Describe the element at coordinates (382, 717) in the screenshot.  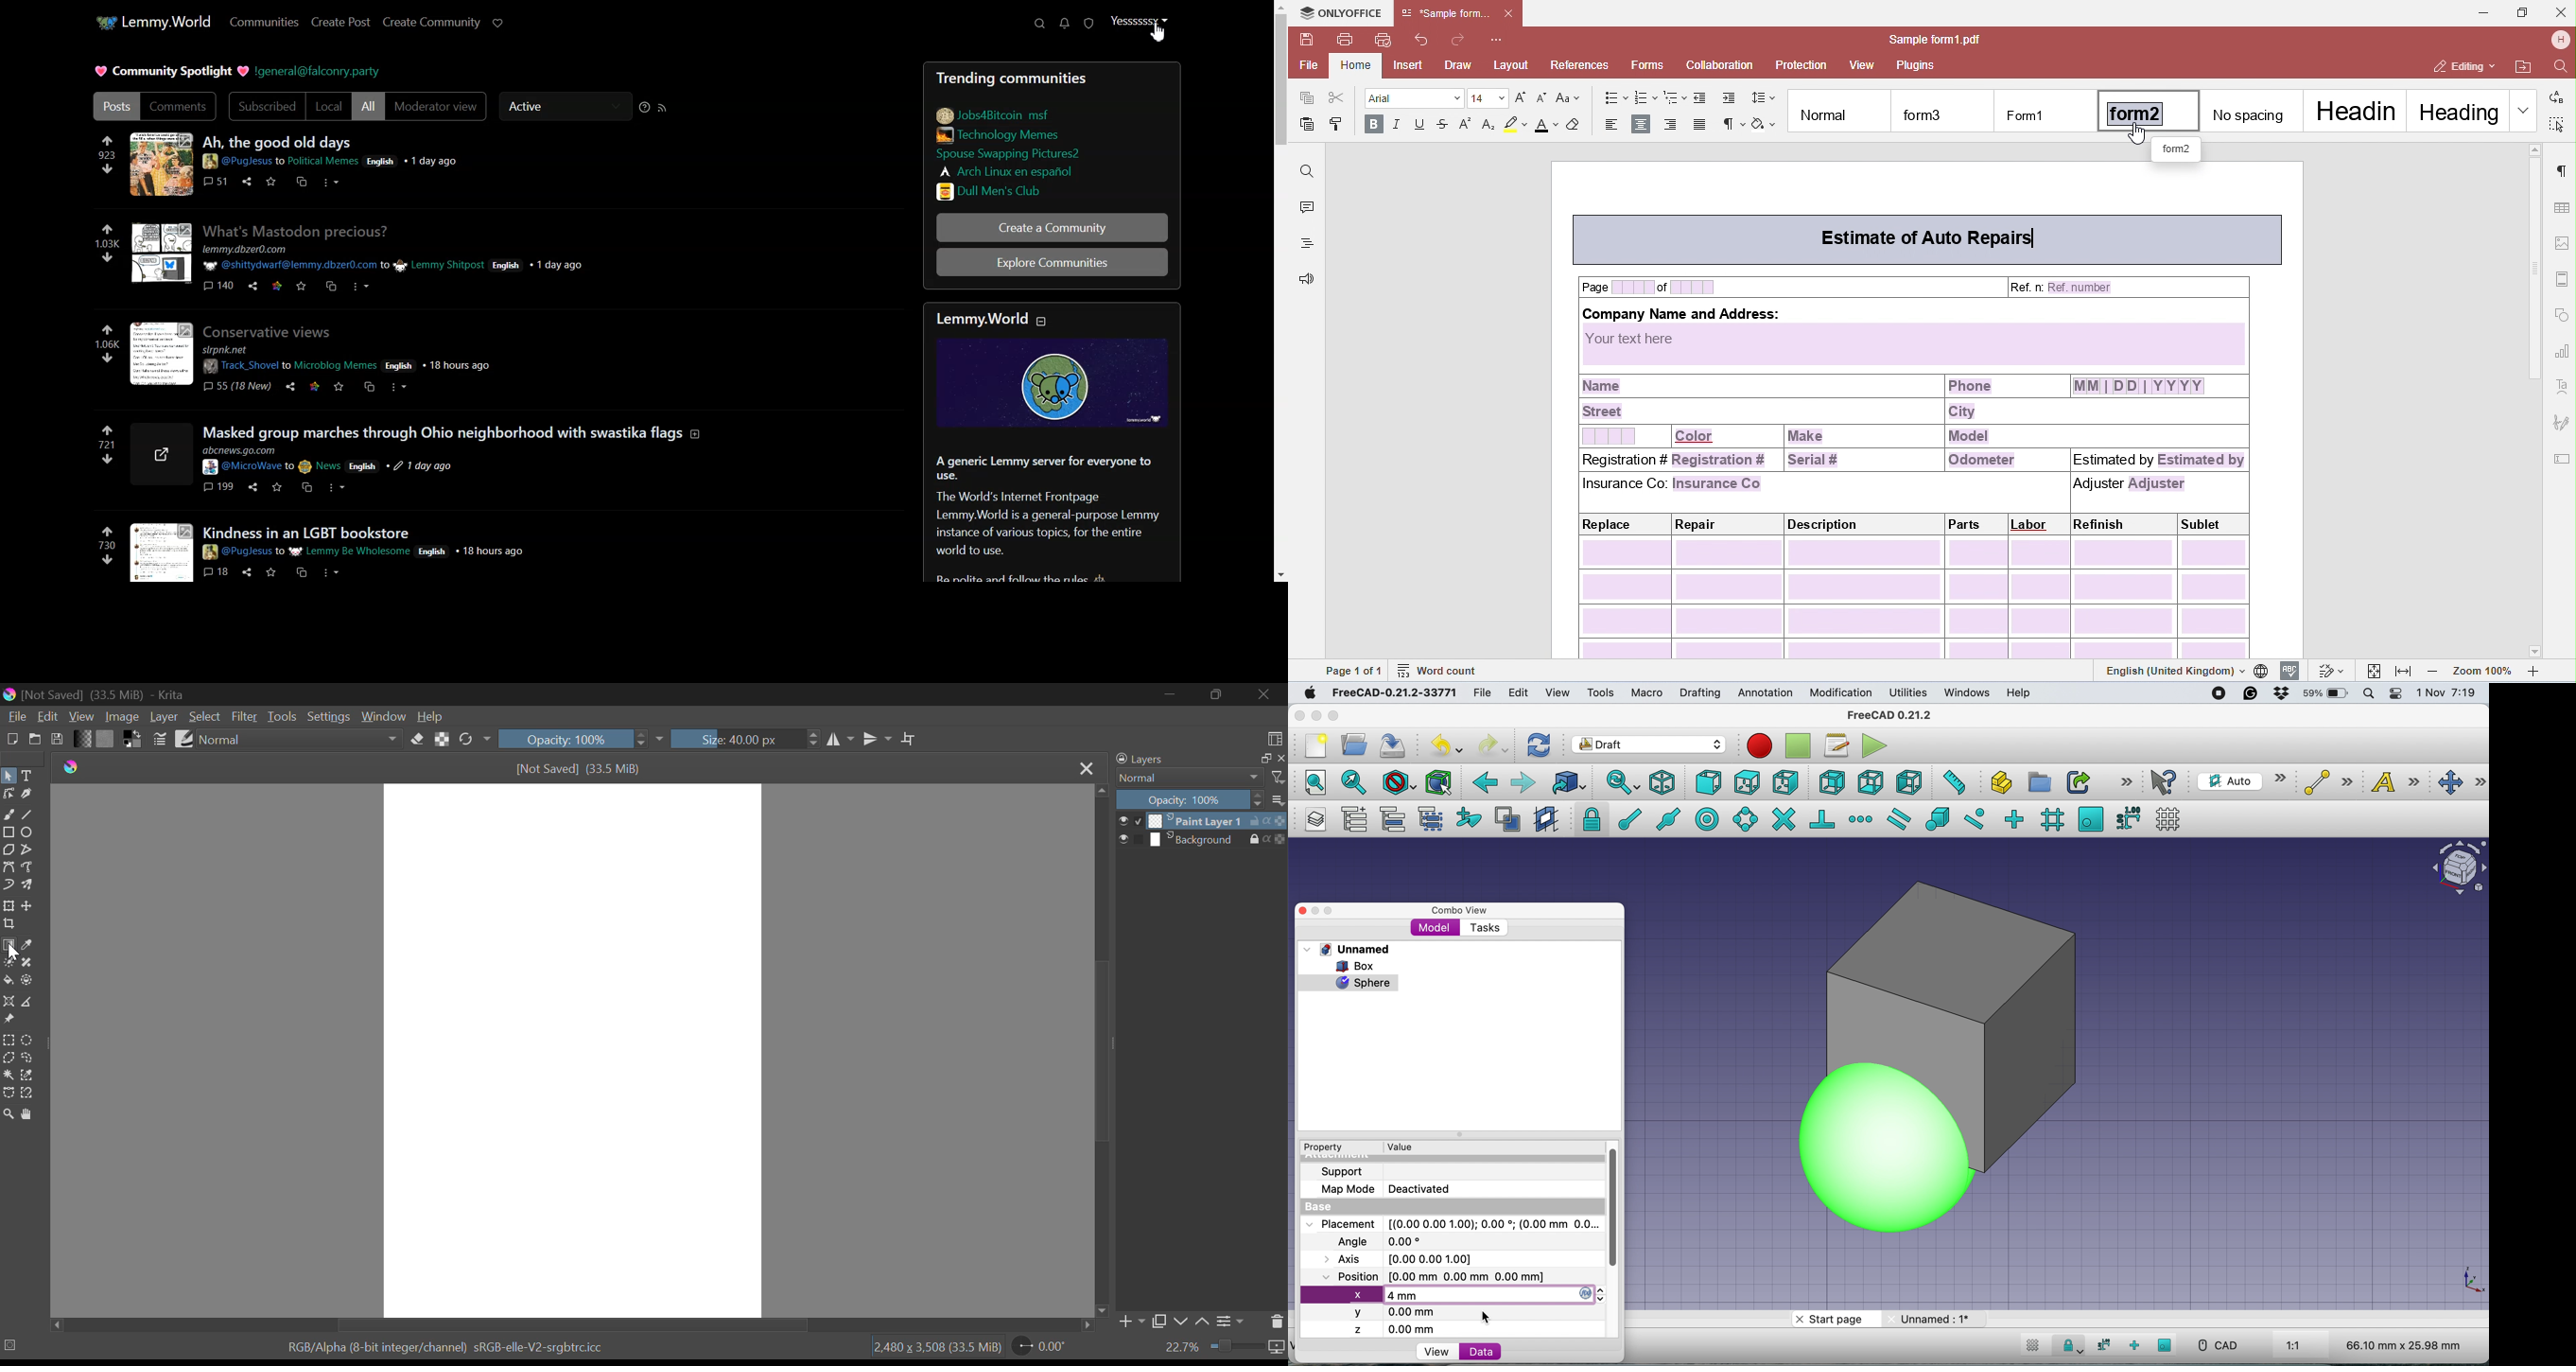
I see `Window` at that location.